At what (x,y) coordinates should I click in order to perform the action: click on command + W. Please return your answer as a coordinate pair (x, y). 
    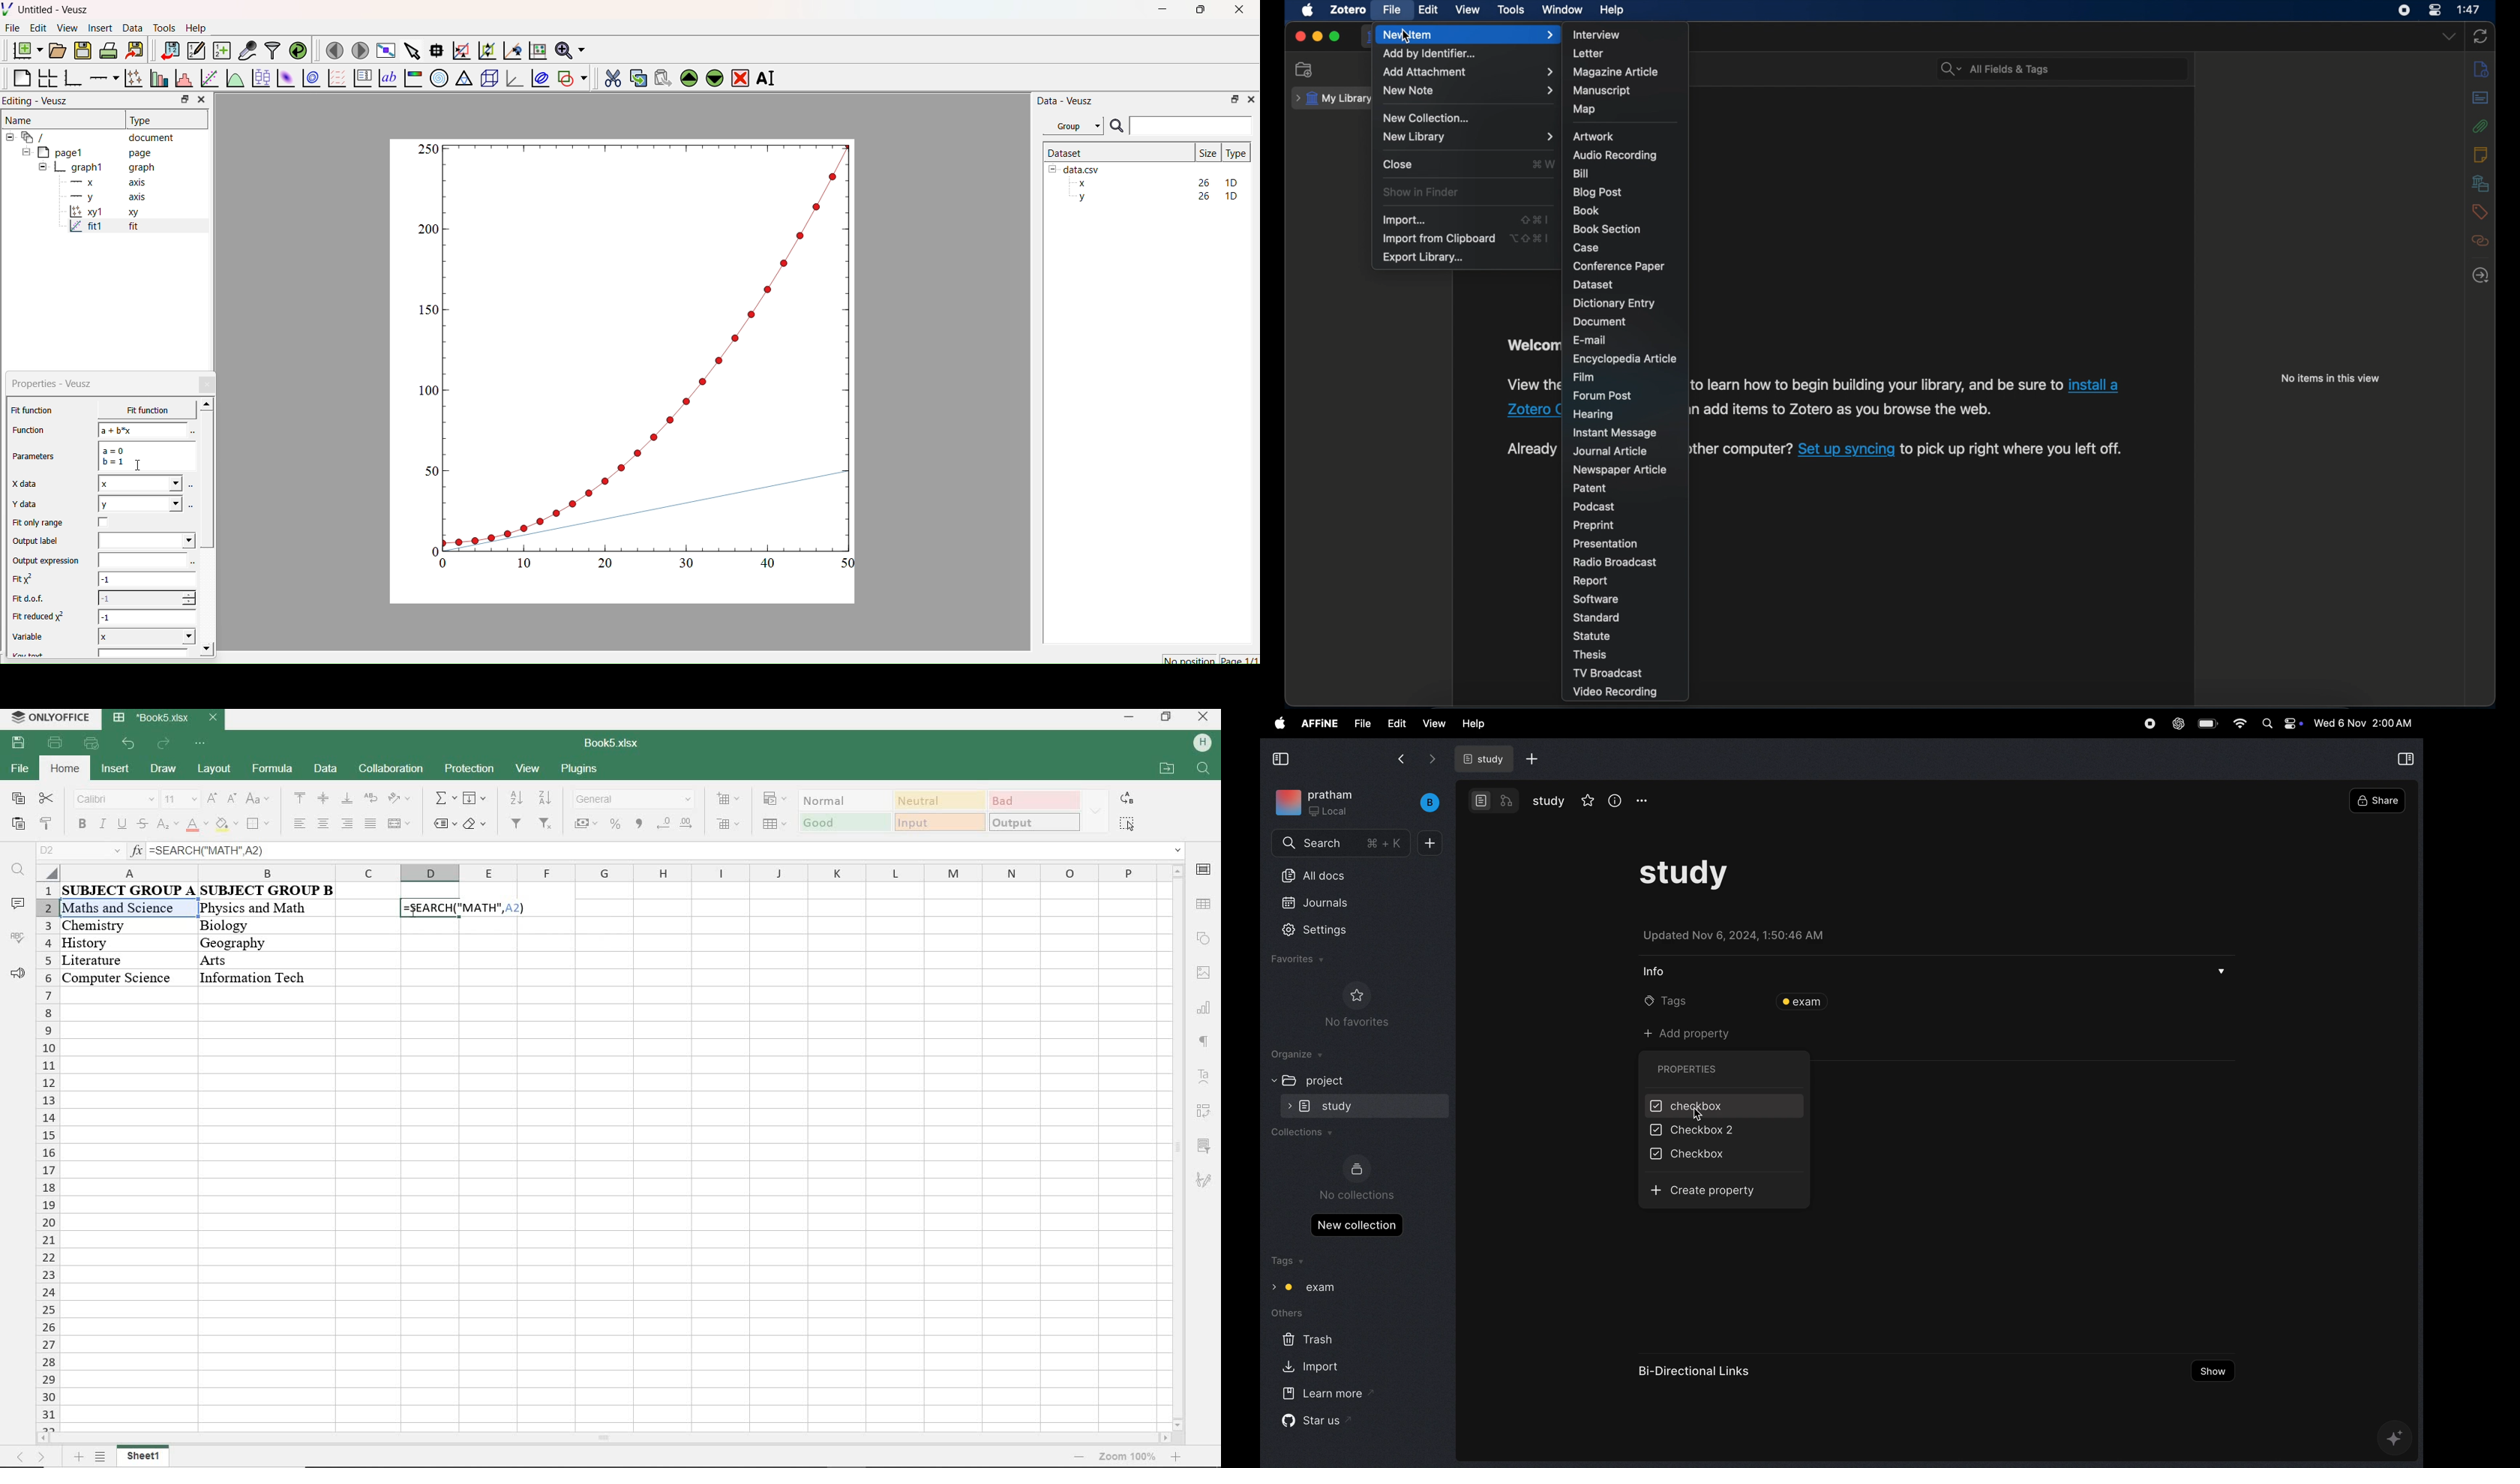
    Looking at the image, I should click on (1544, 163).